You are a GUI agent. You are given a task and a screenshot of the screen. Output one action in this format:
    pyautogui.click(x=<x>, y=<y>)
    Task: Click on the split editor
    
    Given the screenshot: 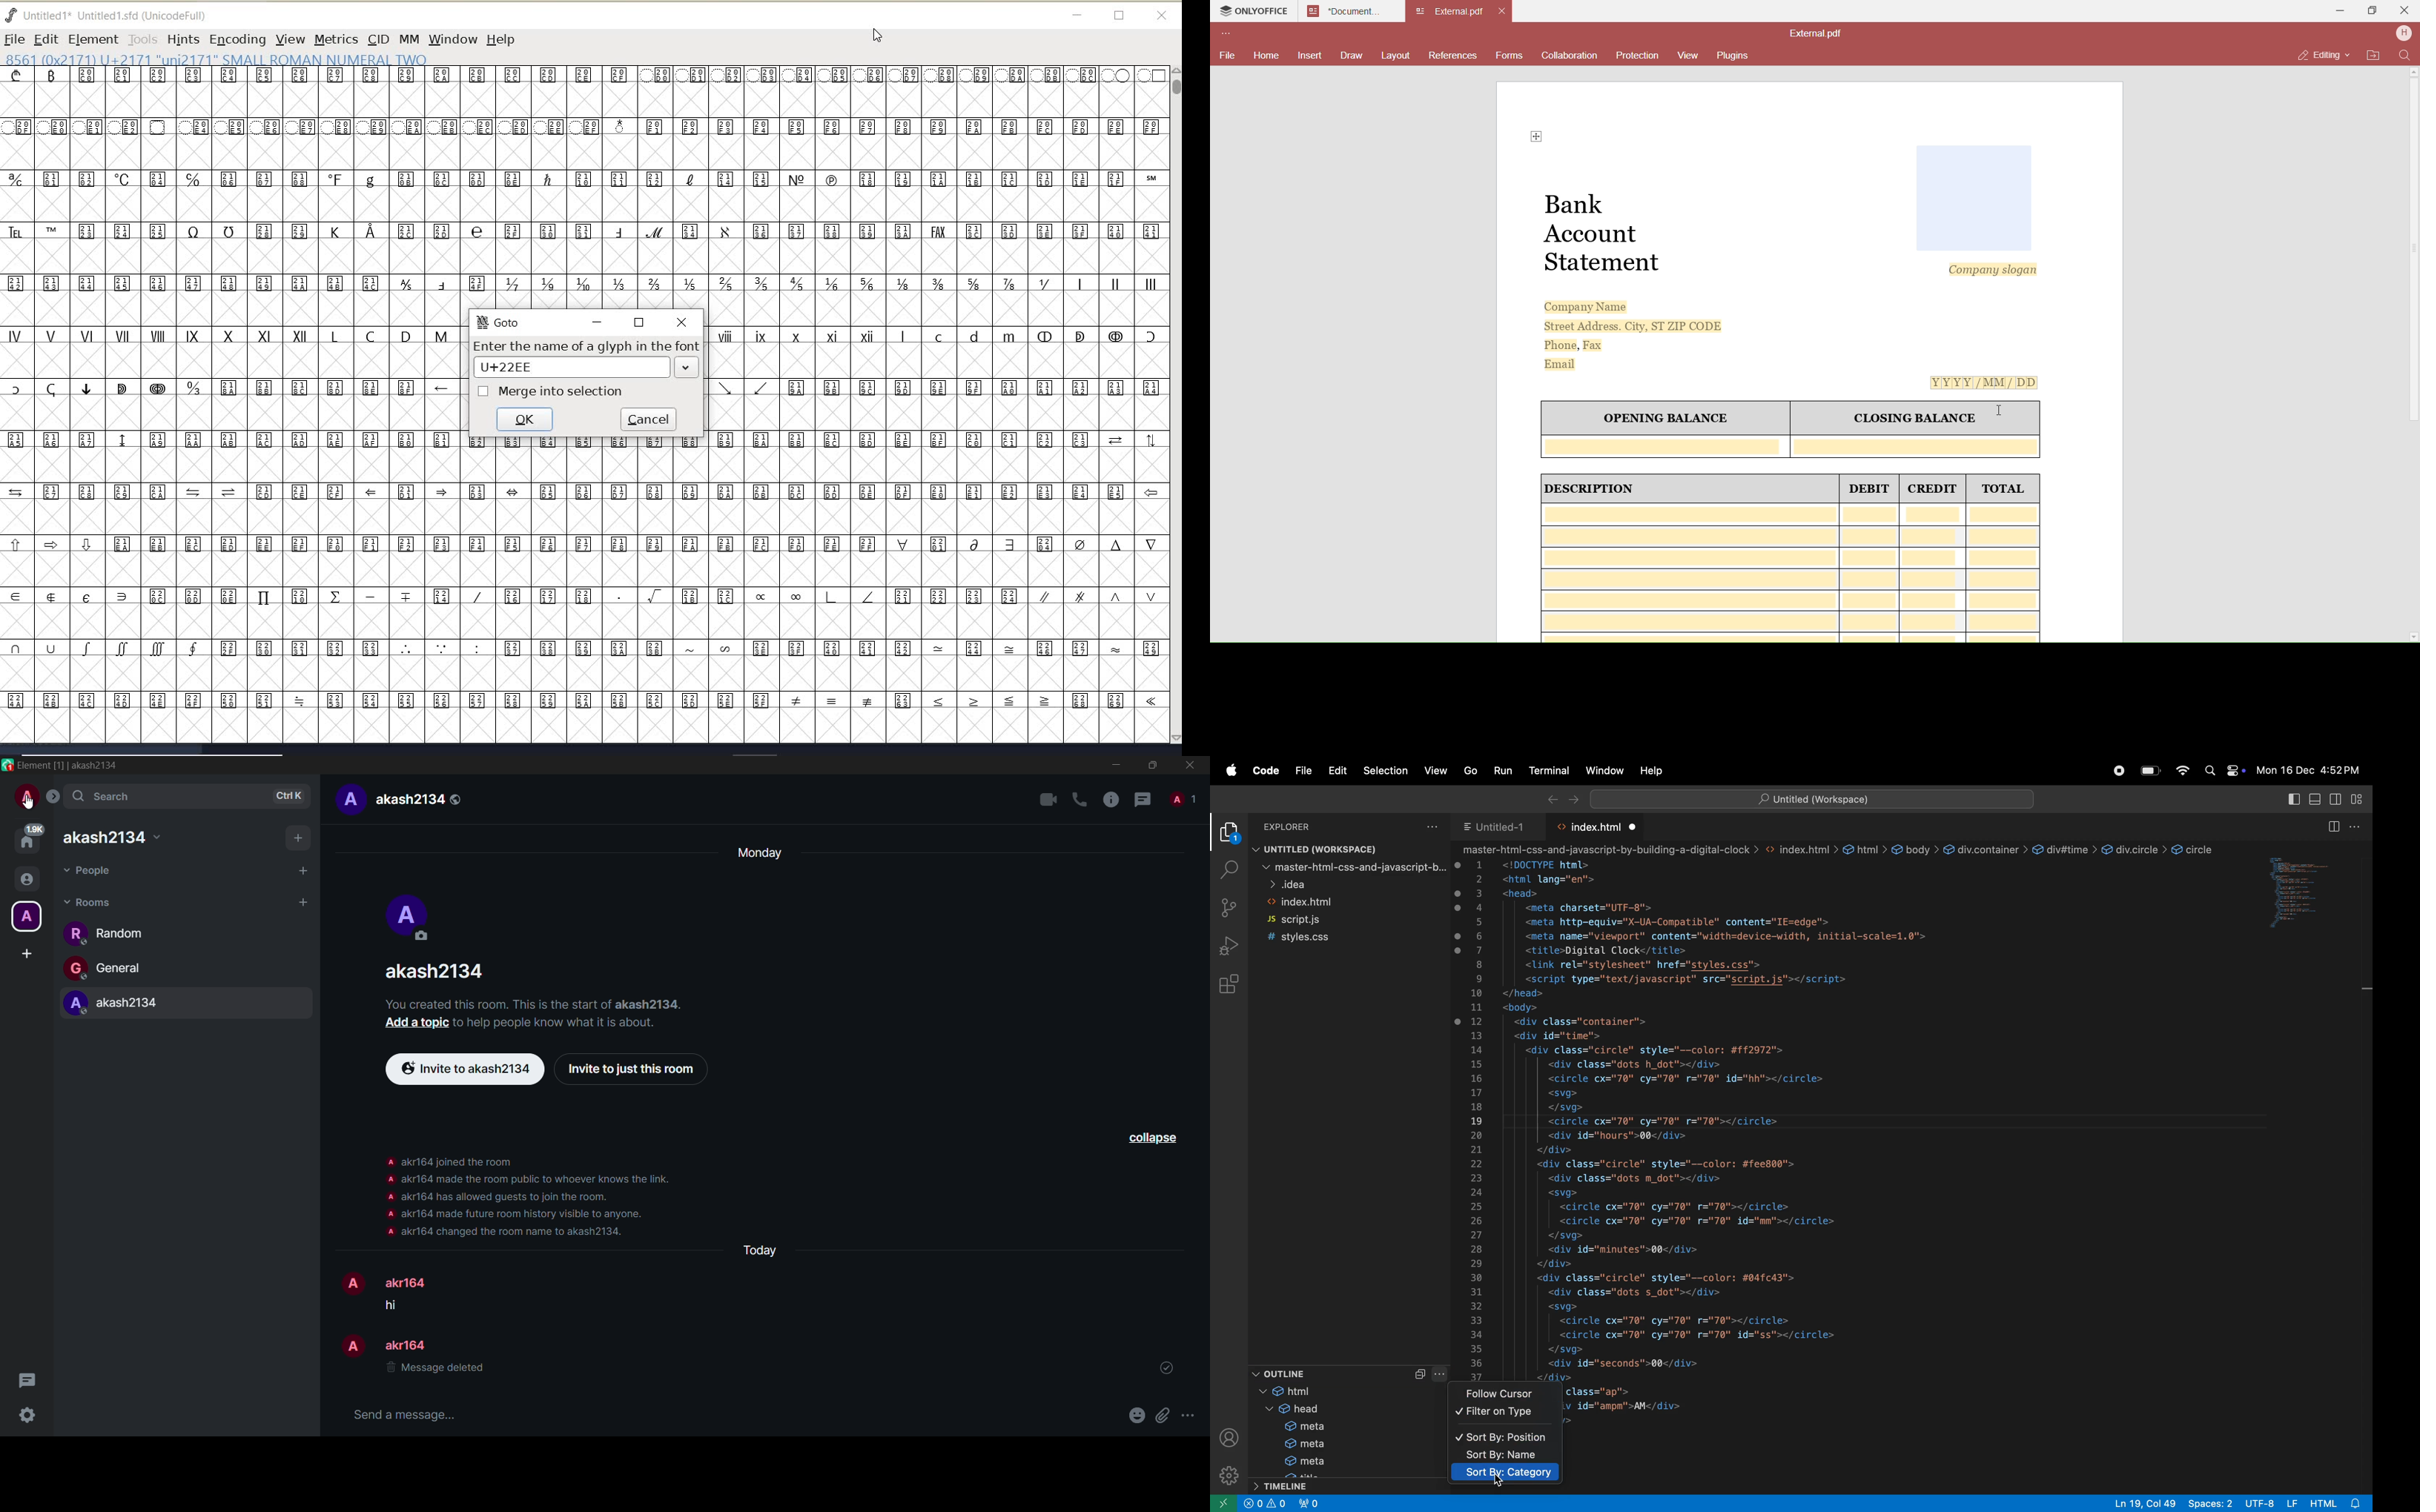 What is the action you would take?
    pyautogui.click(x=2333, y=827)
    